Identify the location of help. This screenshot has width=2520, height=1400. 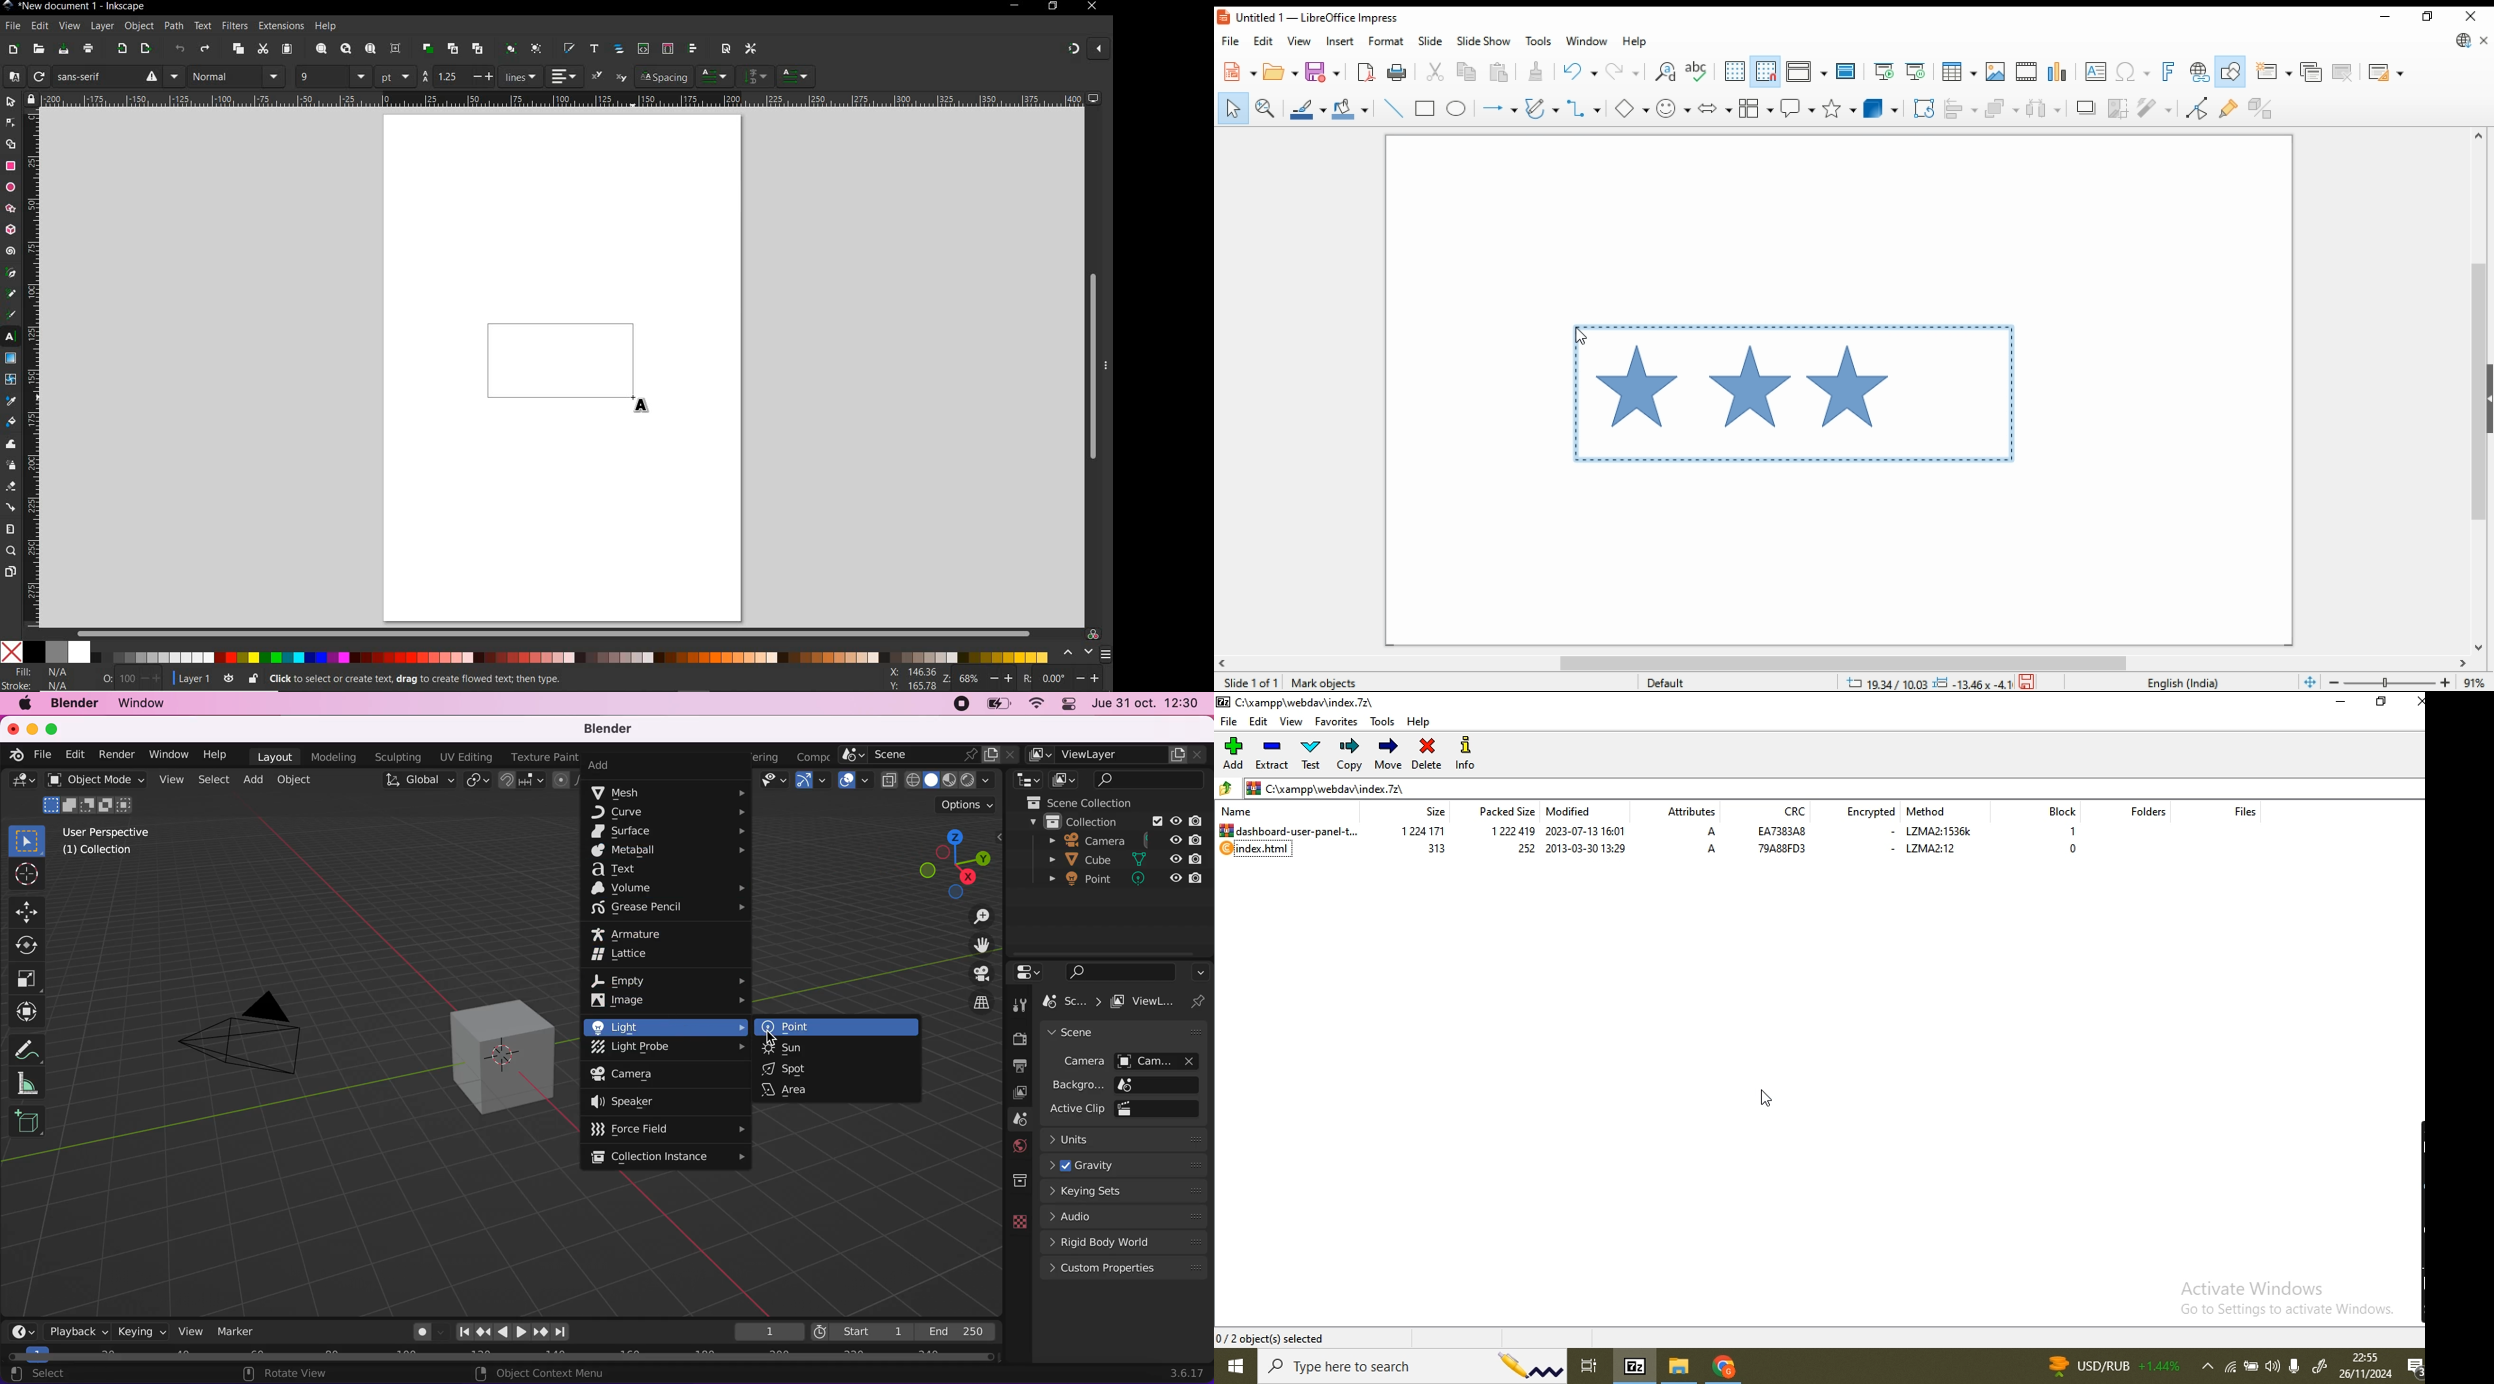
(217, 754).